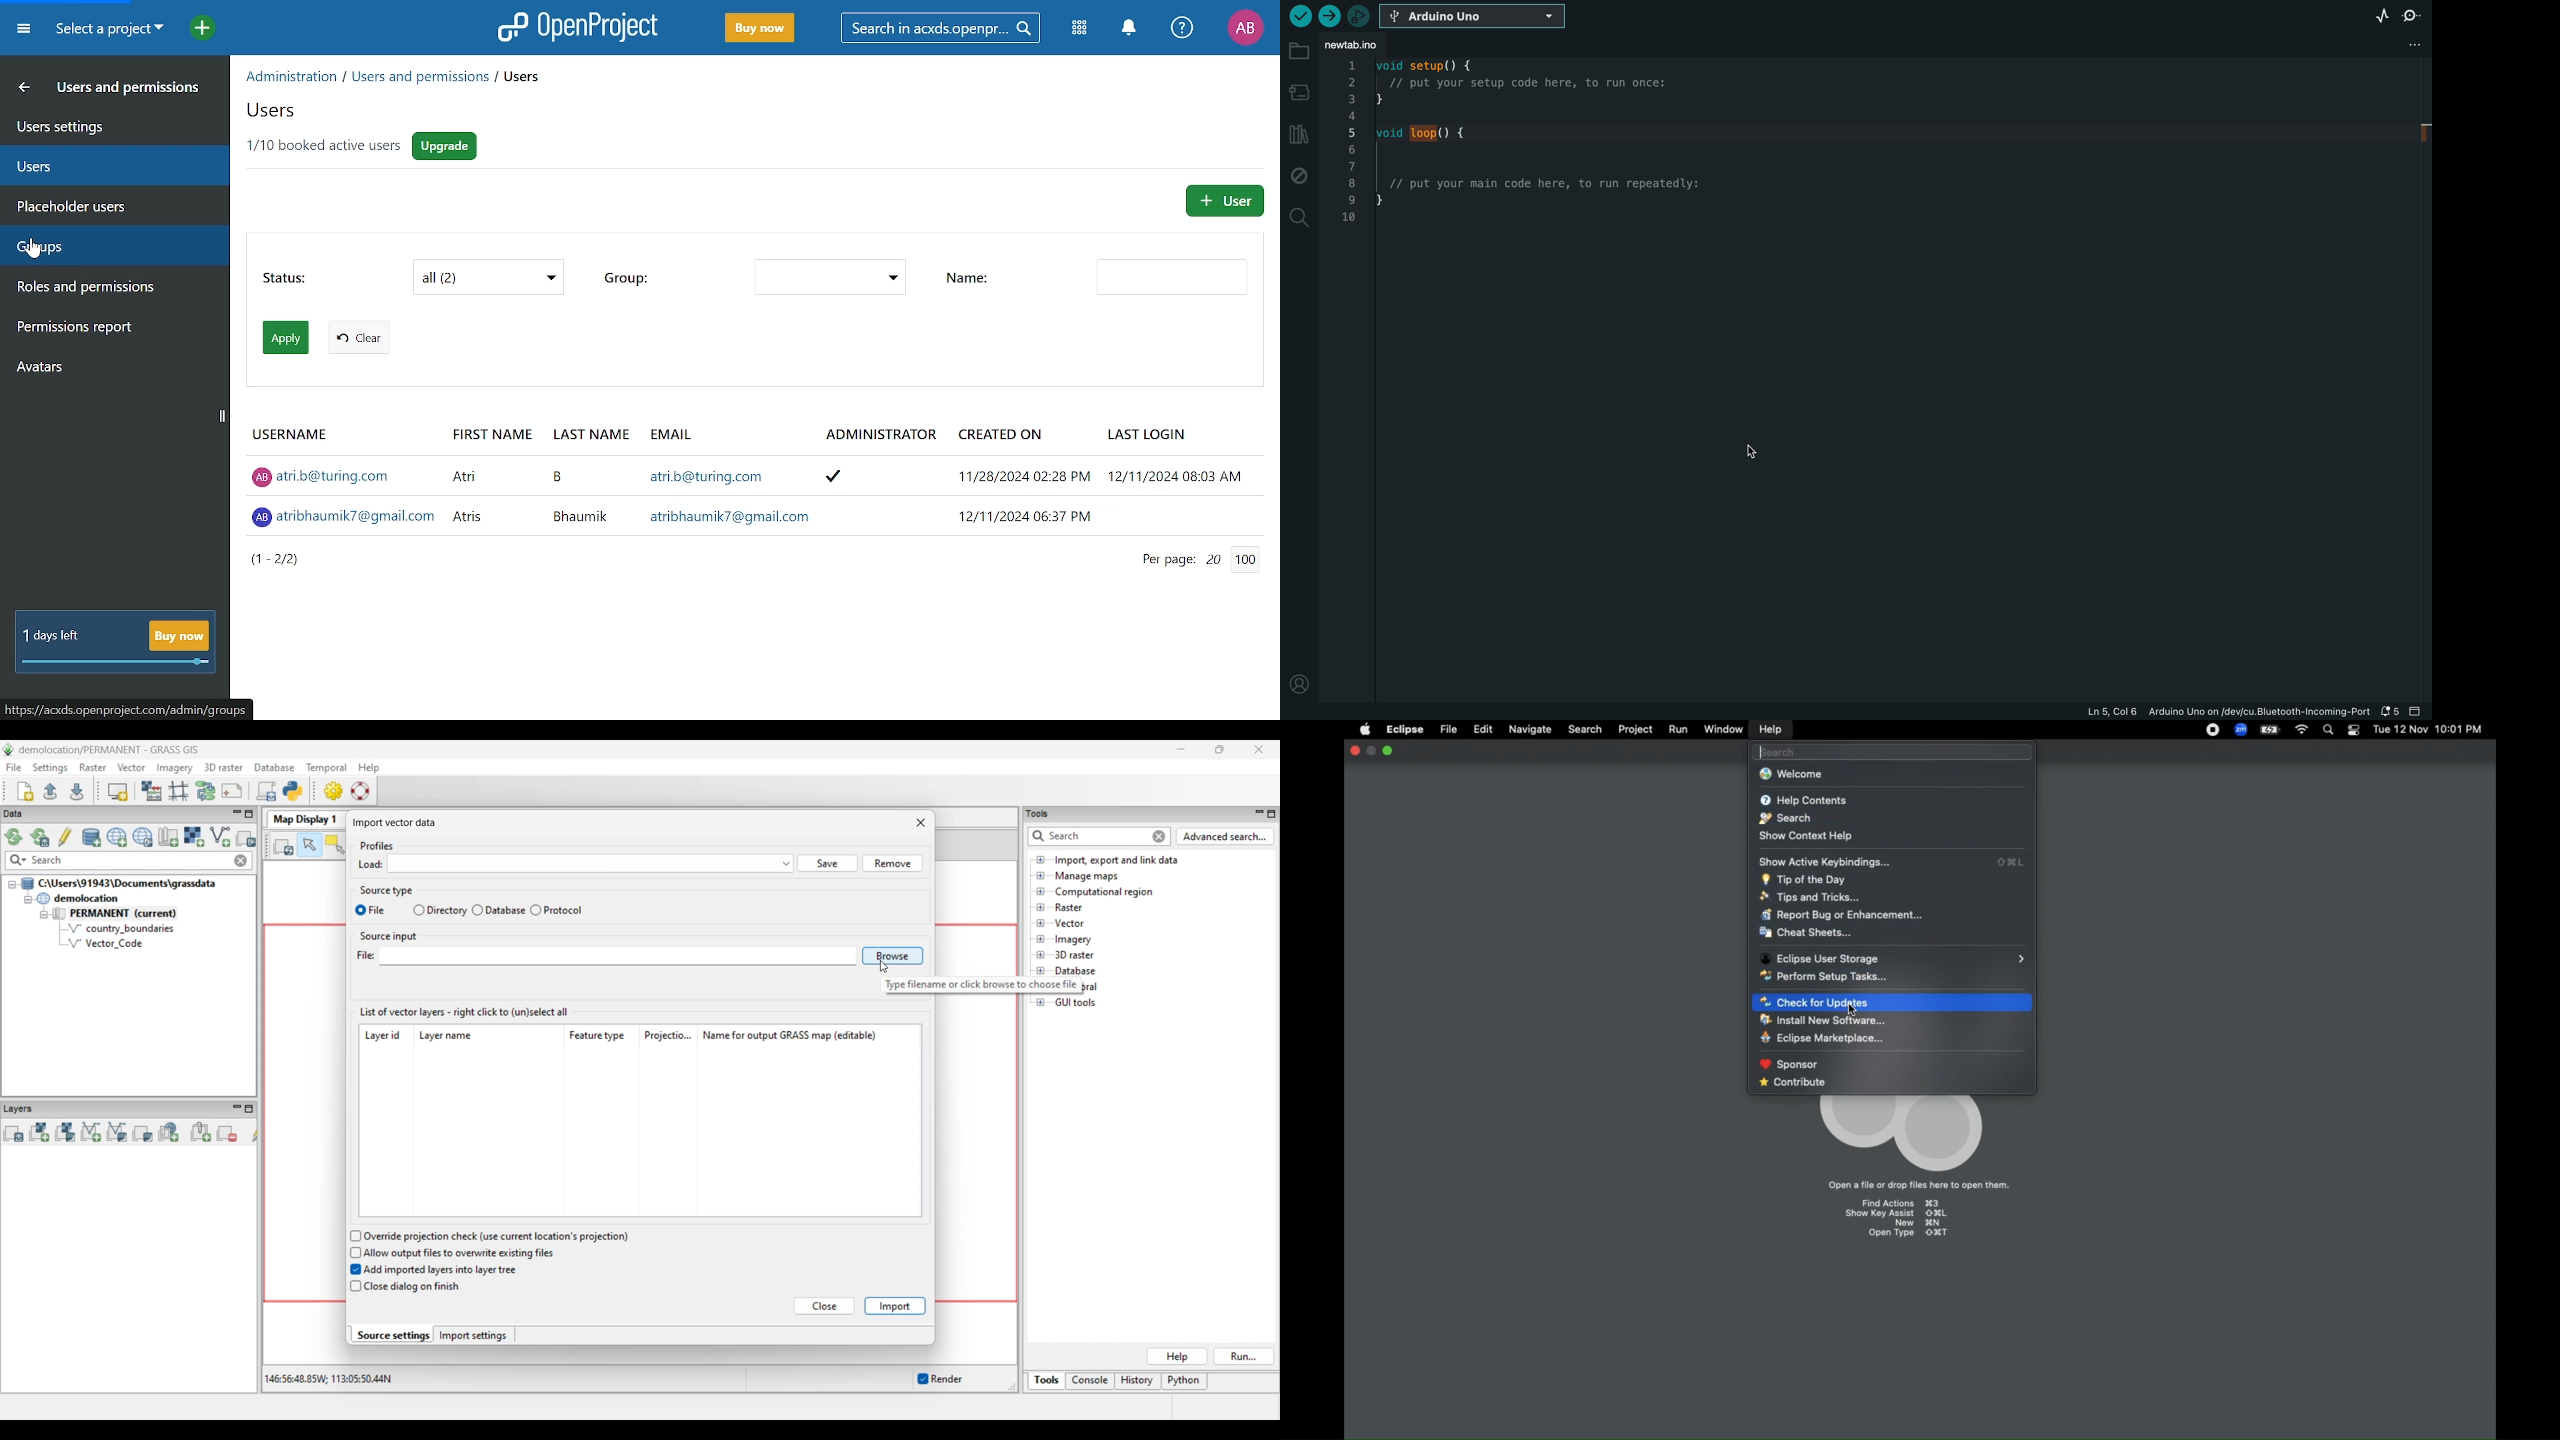  Describe the element at coordinates (1900, 1133) in the screenshot. I see `abstract` at that location.